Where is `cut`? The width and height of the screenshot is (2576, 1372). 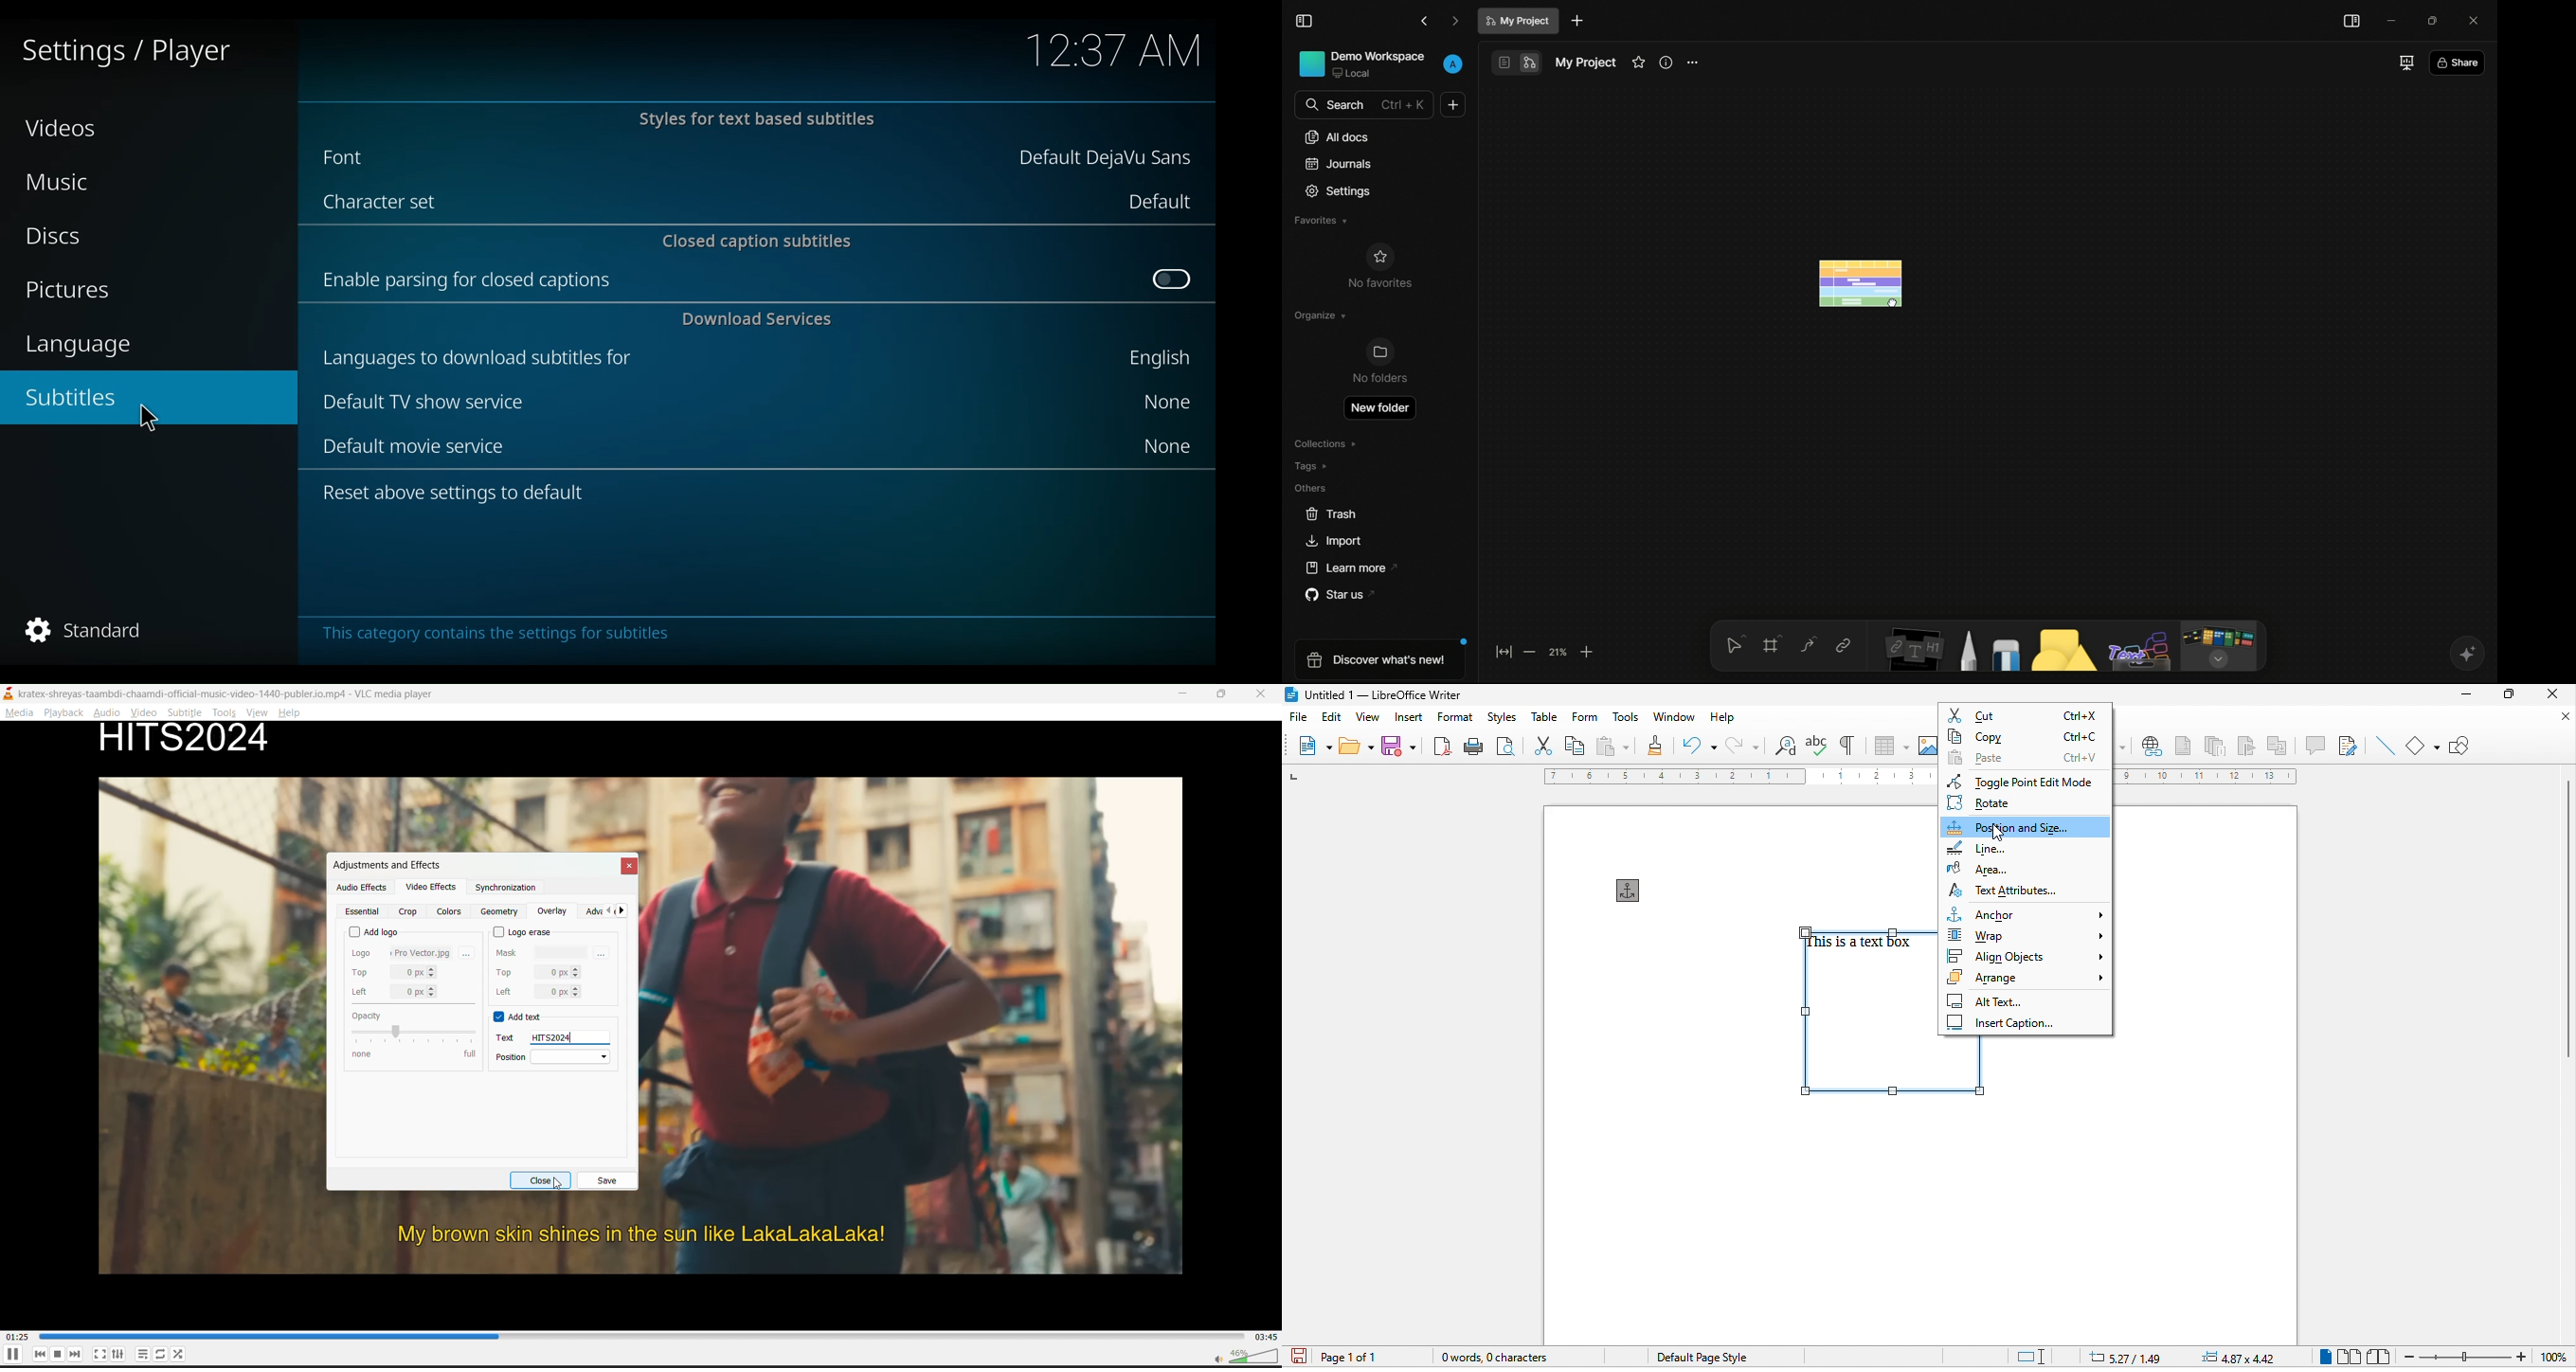 cut is located at coordinates (1545, 747).